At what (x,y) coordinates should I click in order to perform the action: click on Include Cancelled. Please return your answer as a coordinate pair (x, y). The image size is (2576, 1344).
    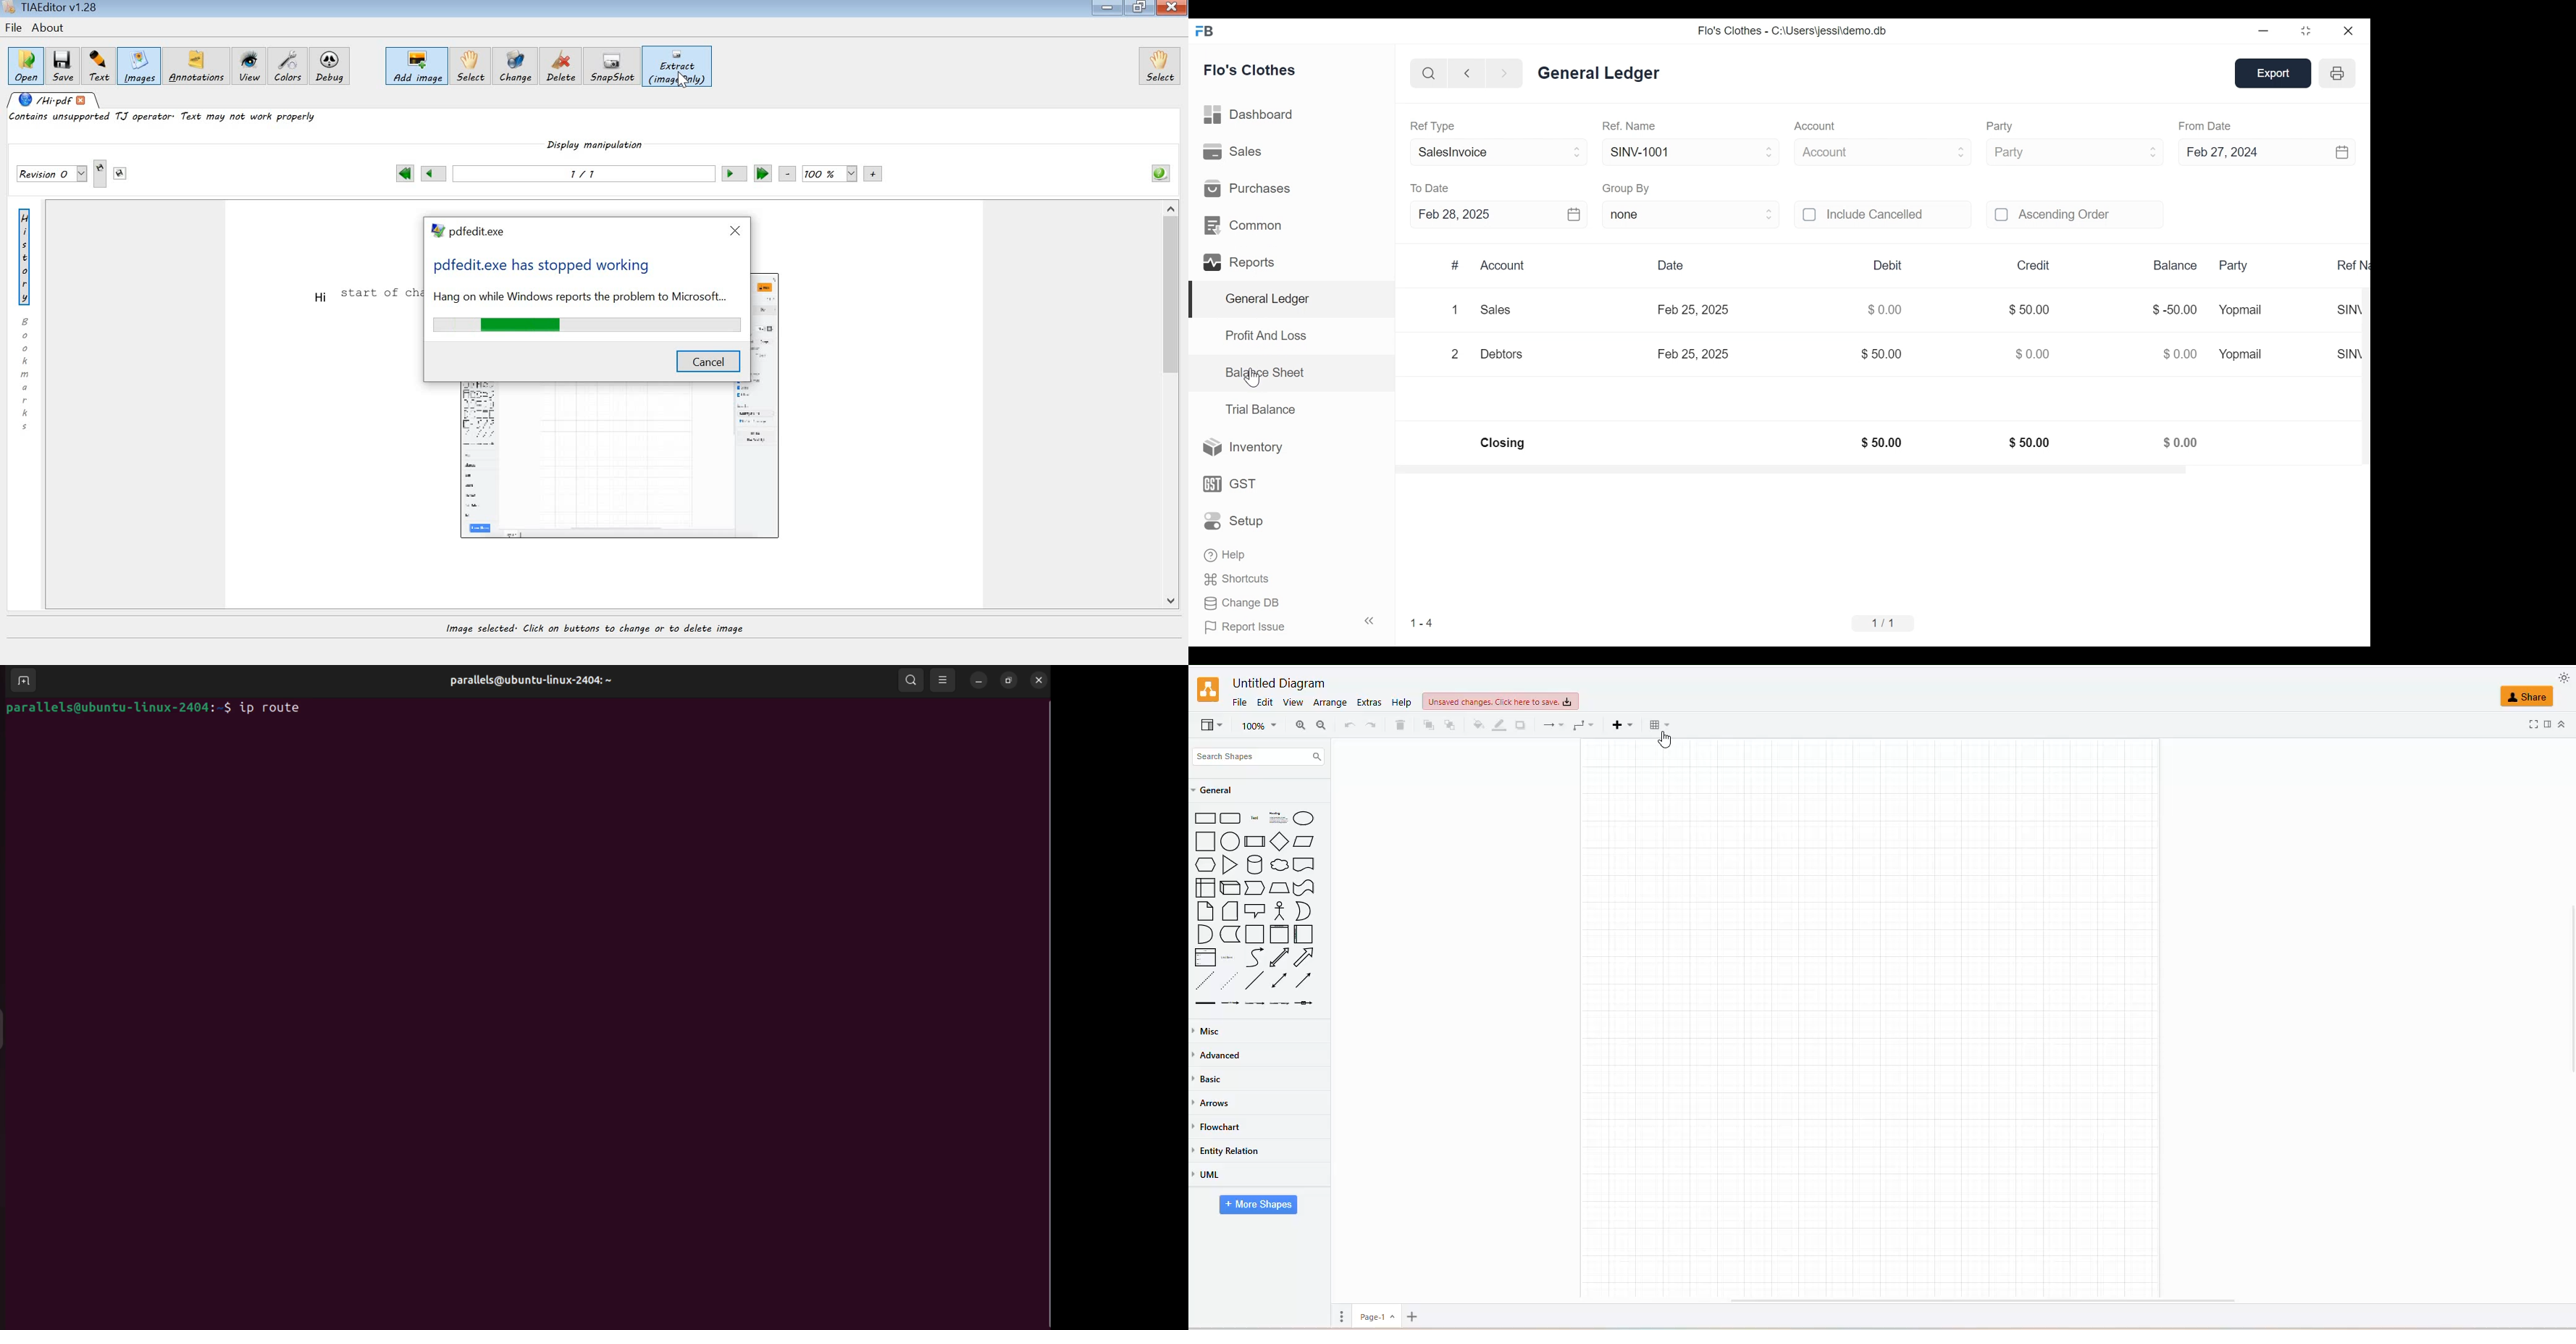
    Looking at the image, I should click on (1898, 215).